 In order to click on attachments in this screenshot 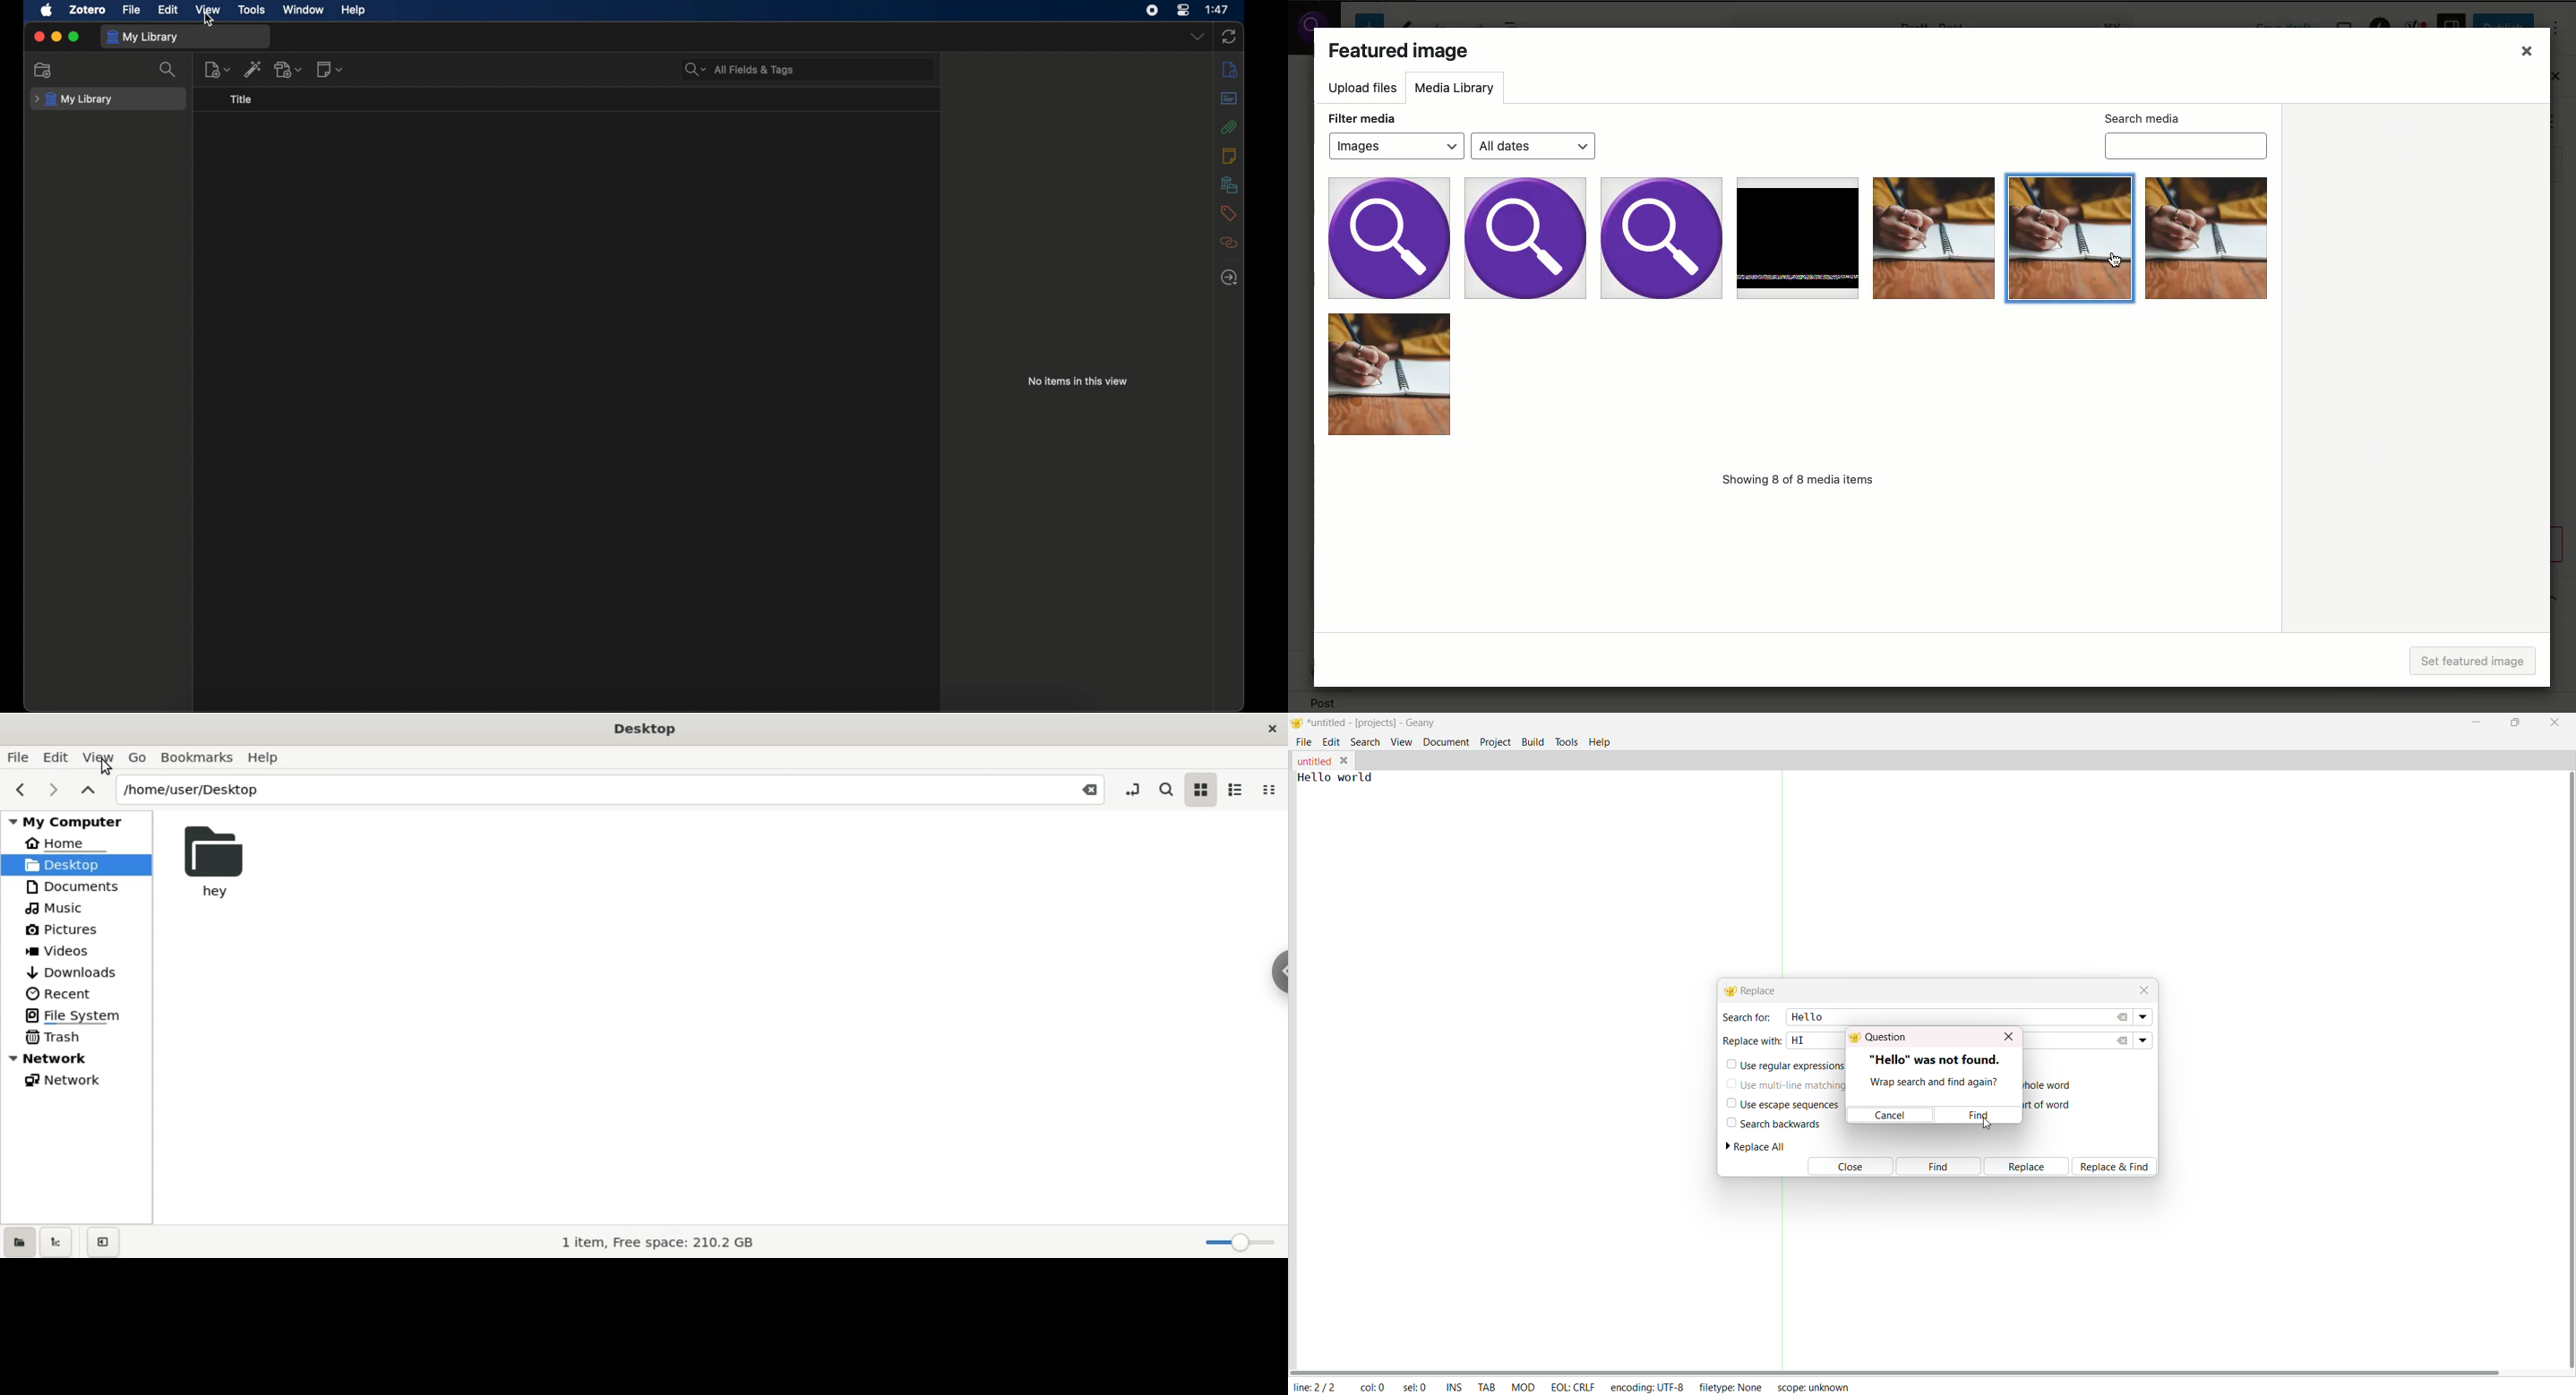, I will do `click(1229, 127)`.